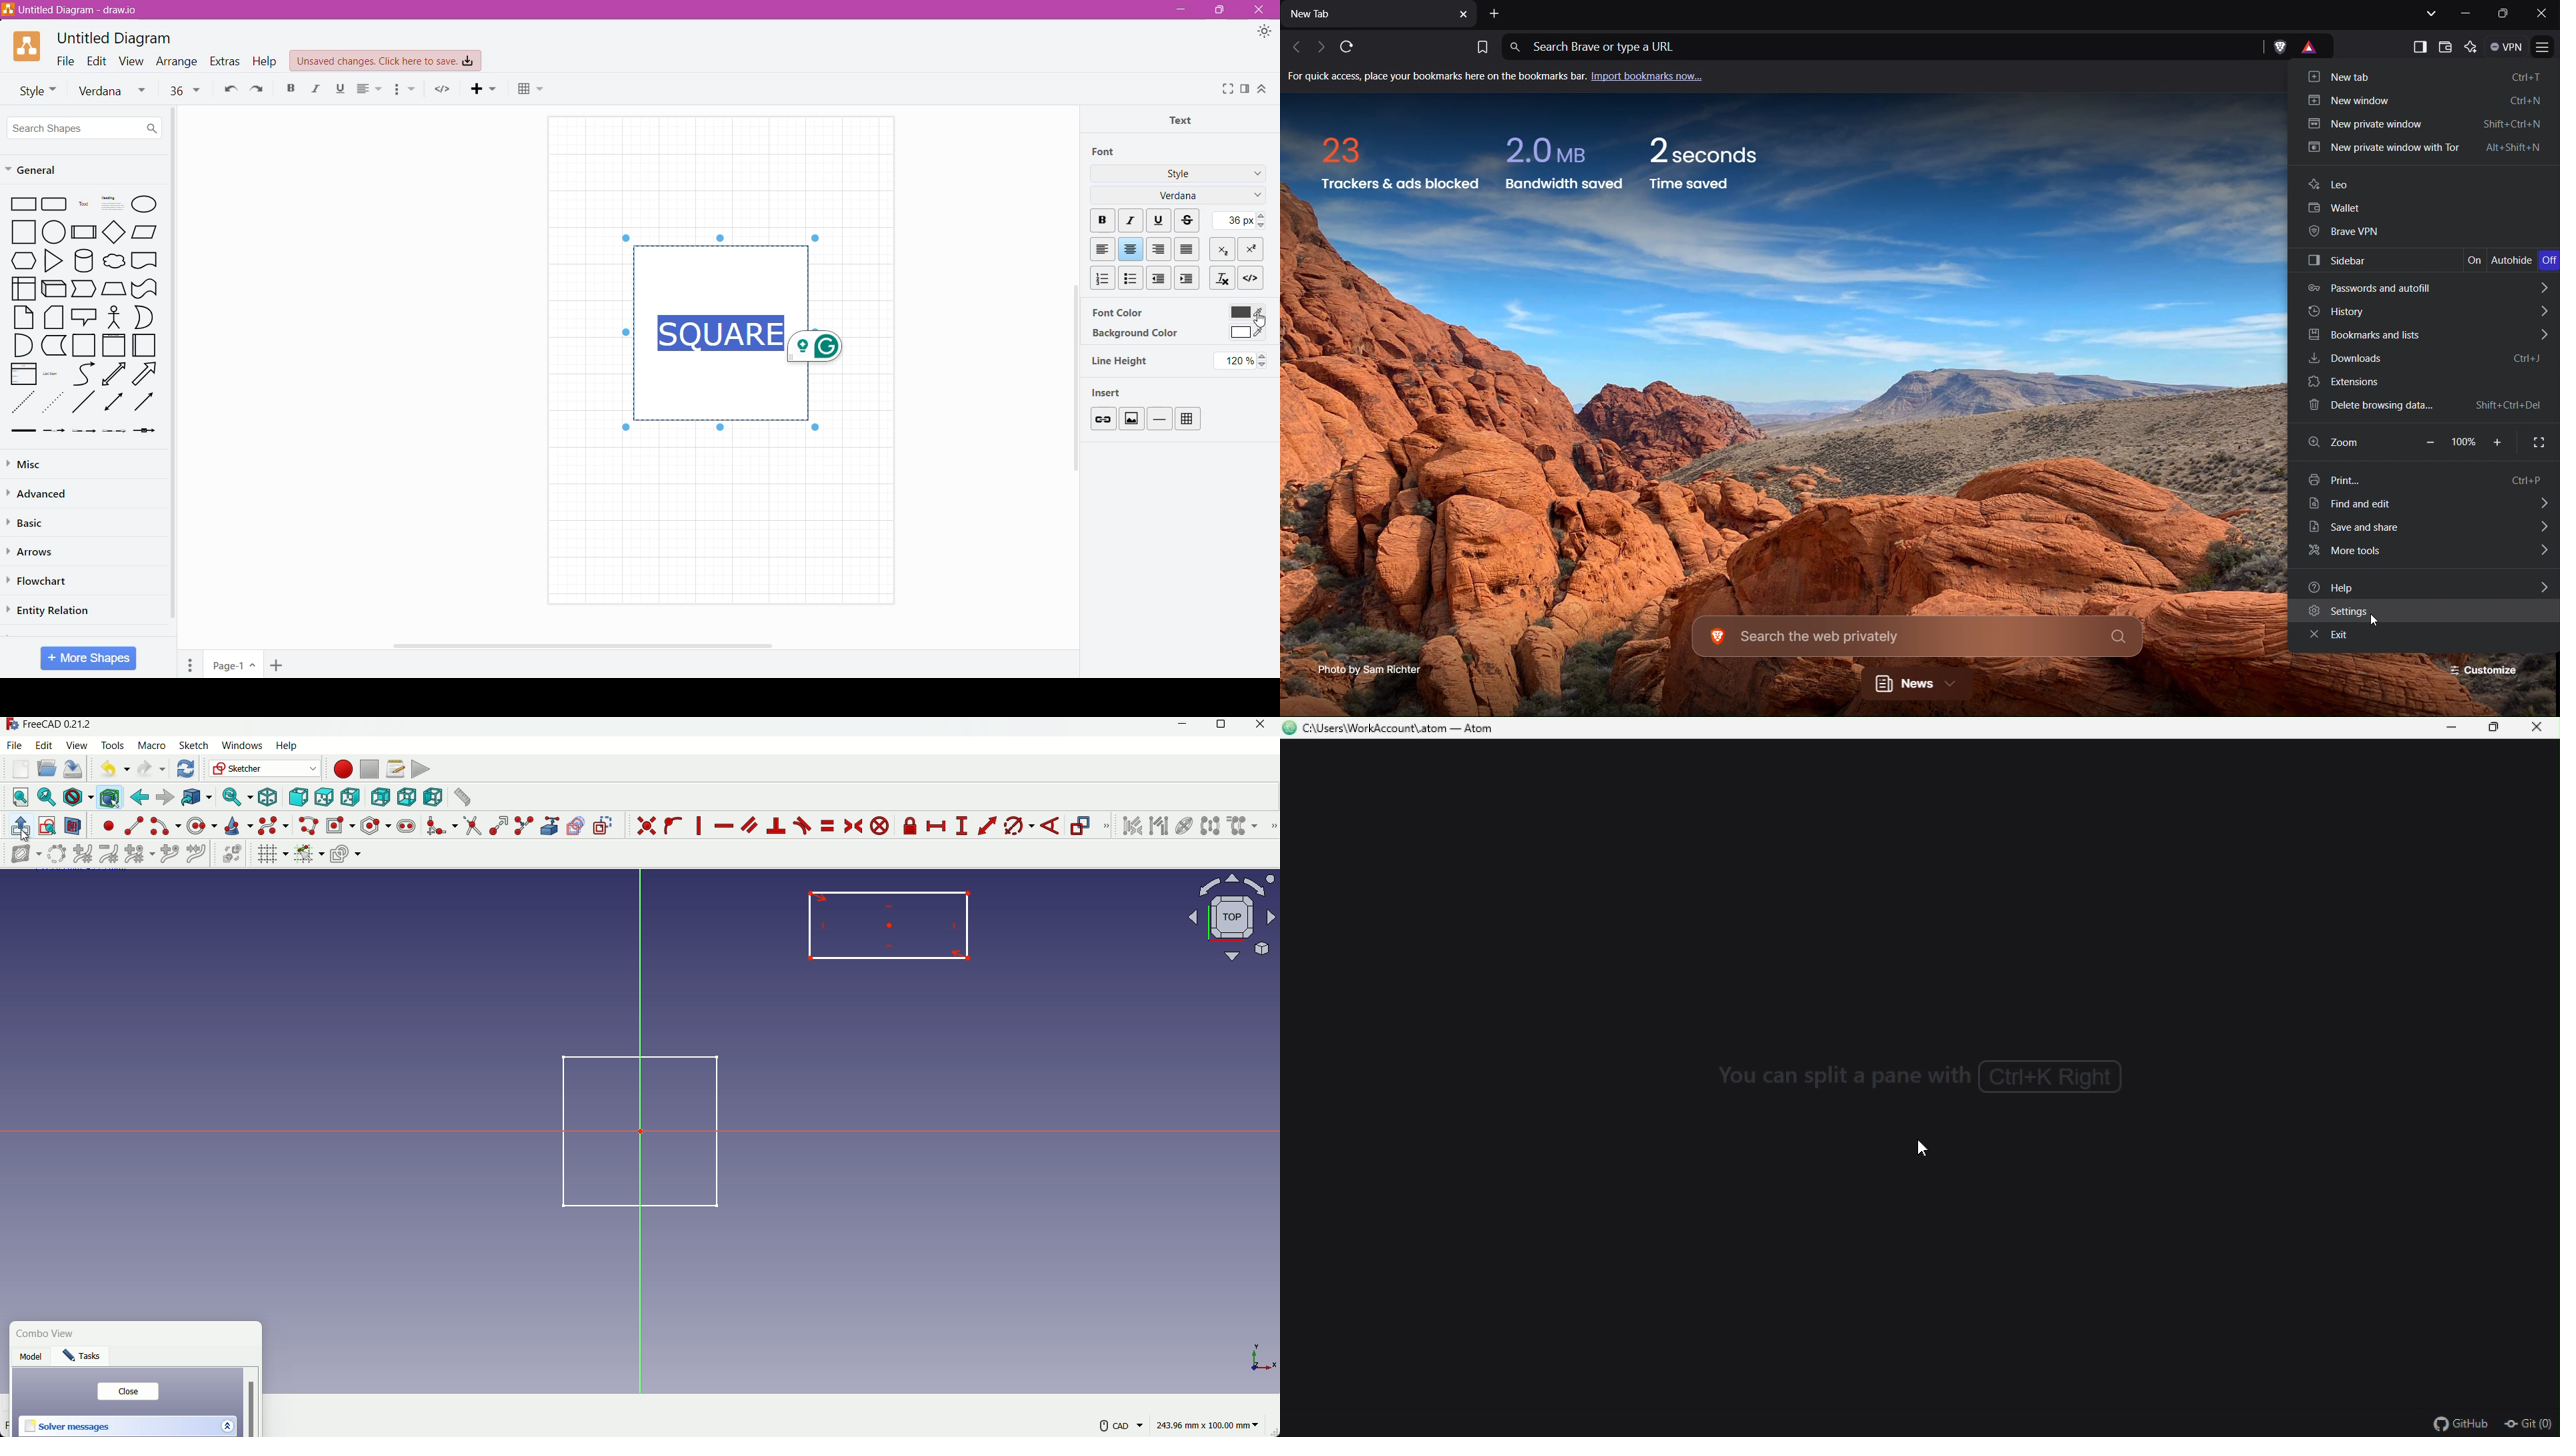  Describe the element at coordinates (1255, 197) in the screenshot. I see `Font Family` at that location.